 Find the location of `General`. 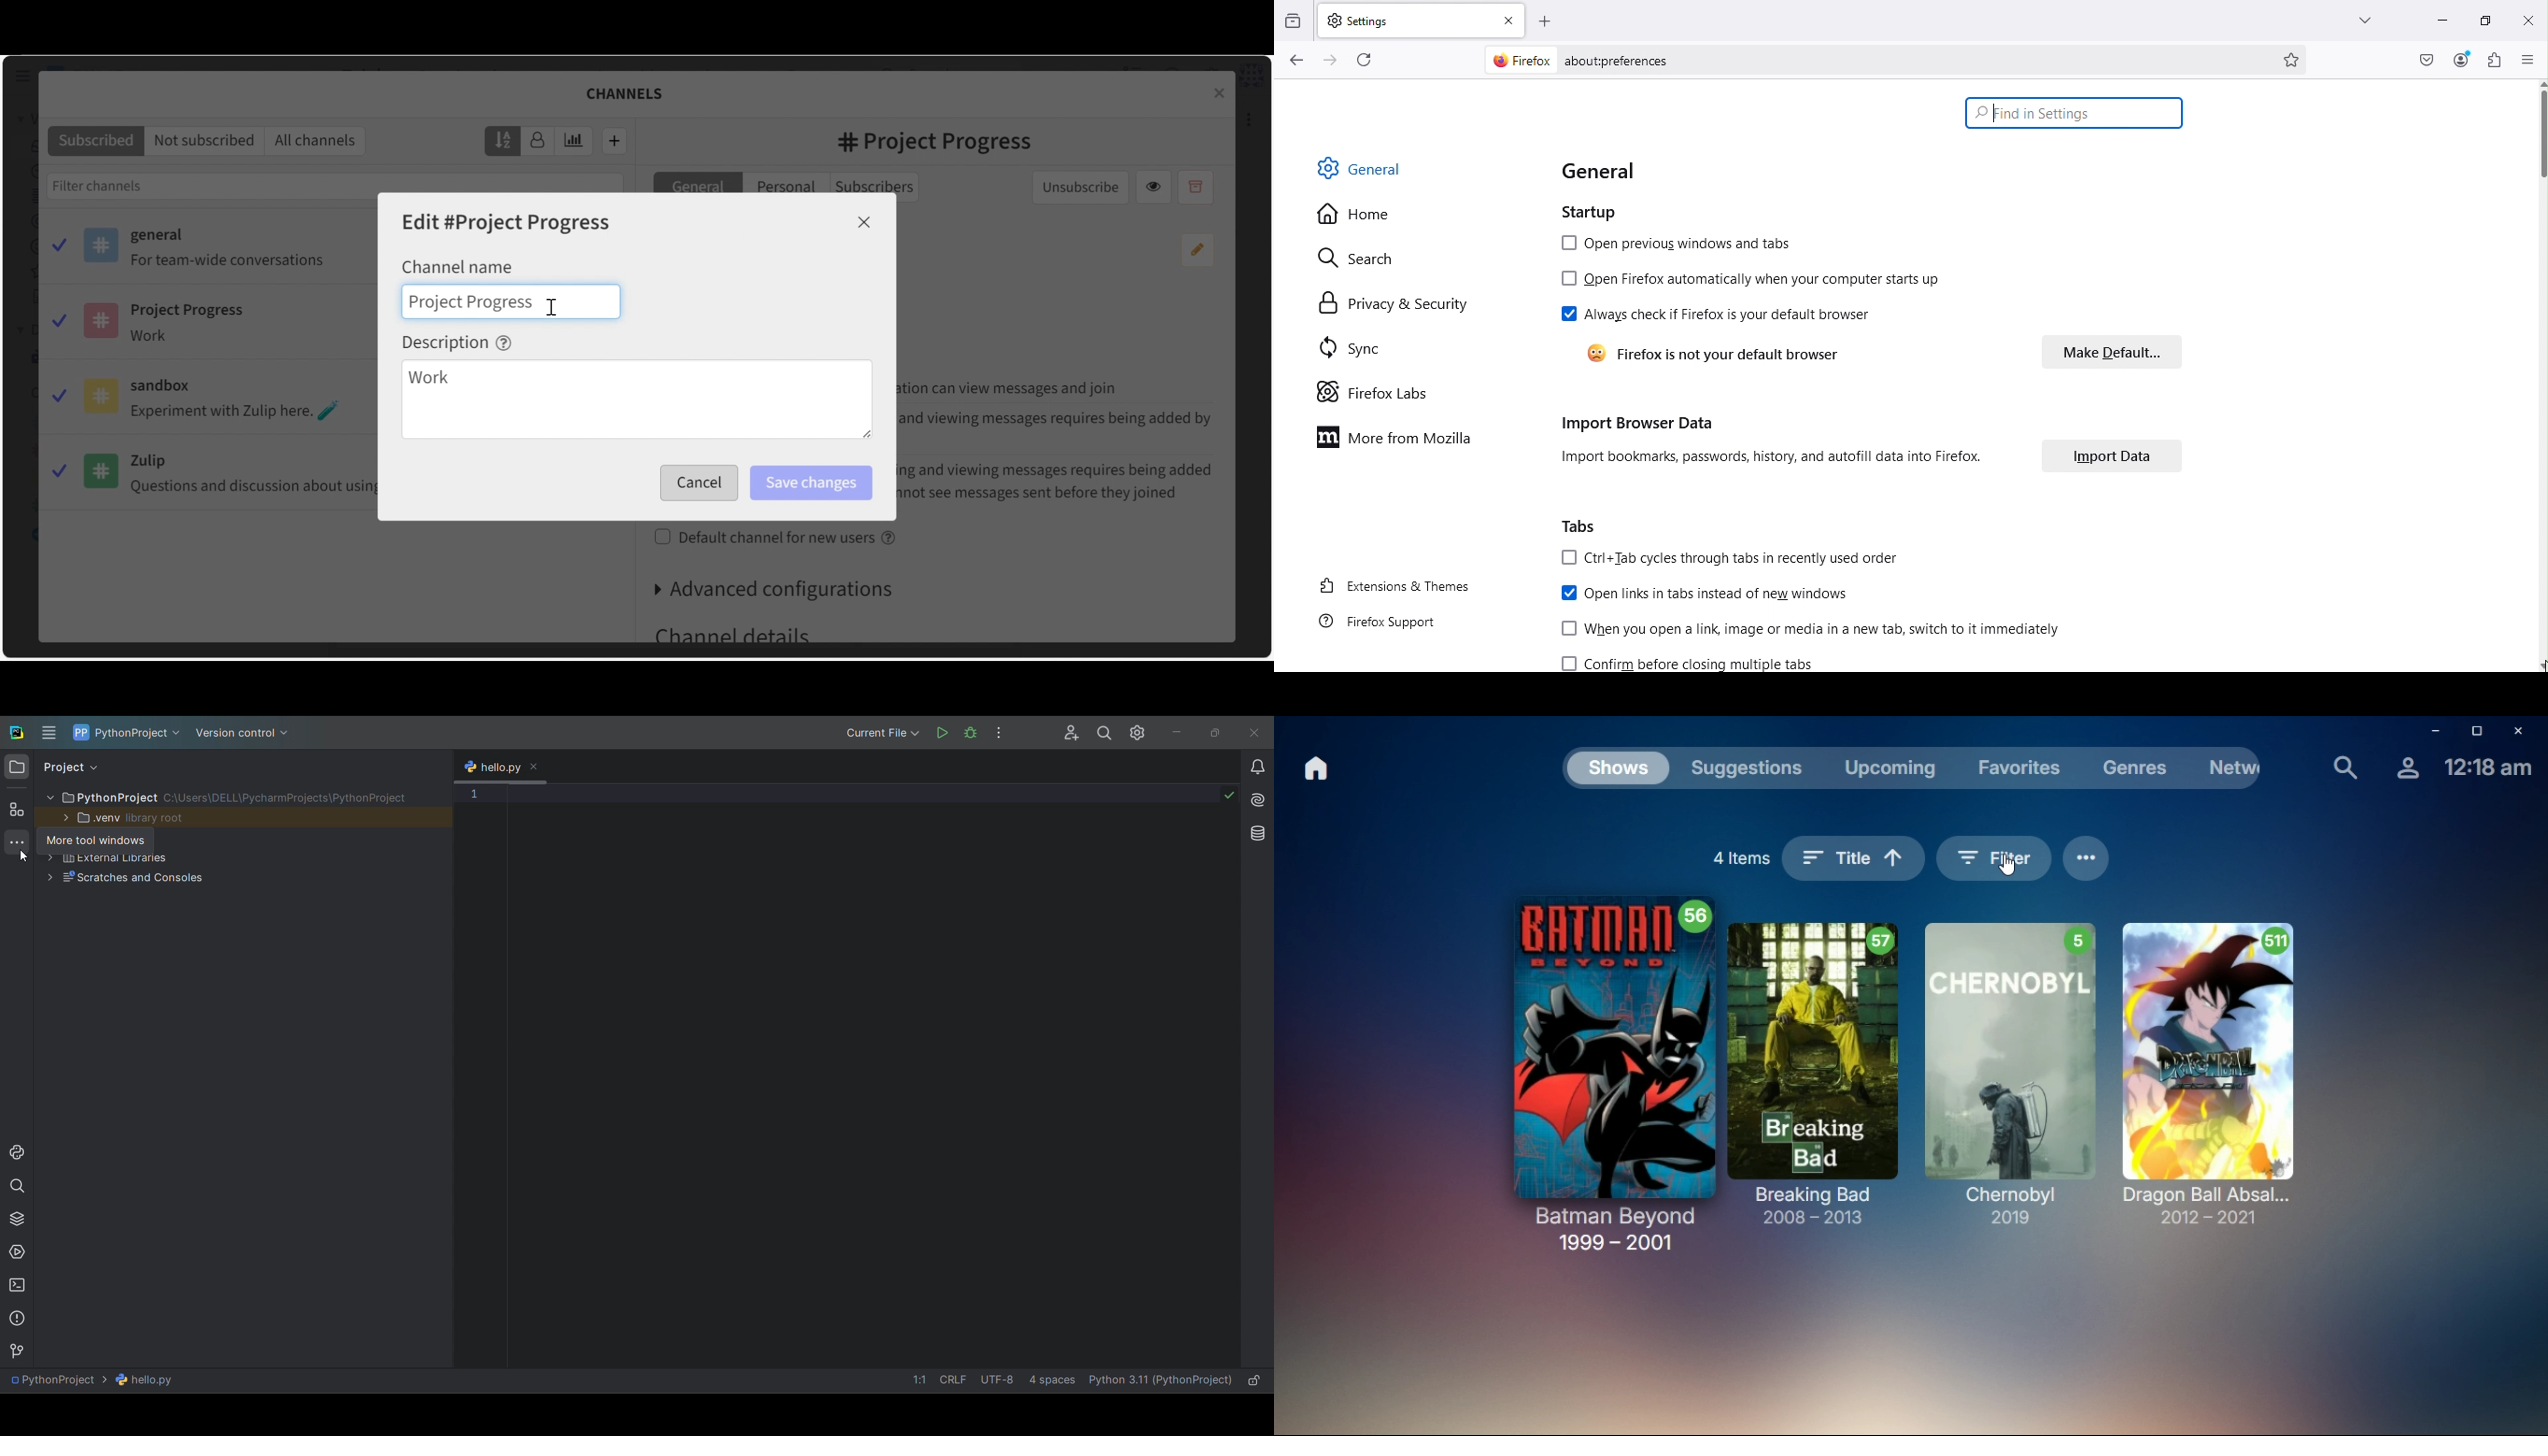

General is located at coordinates (1366, 167).